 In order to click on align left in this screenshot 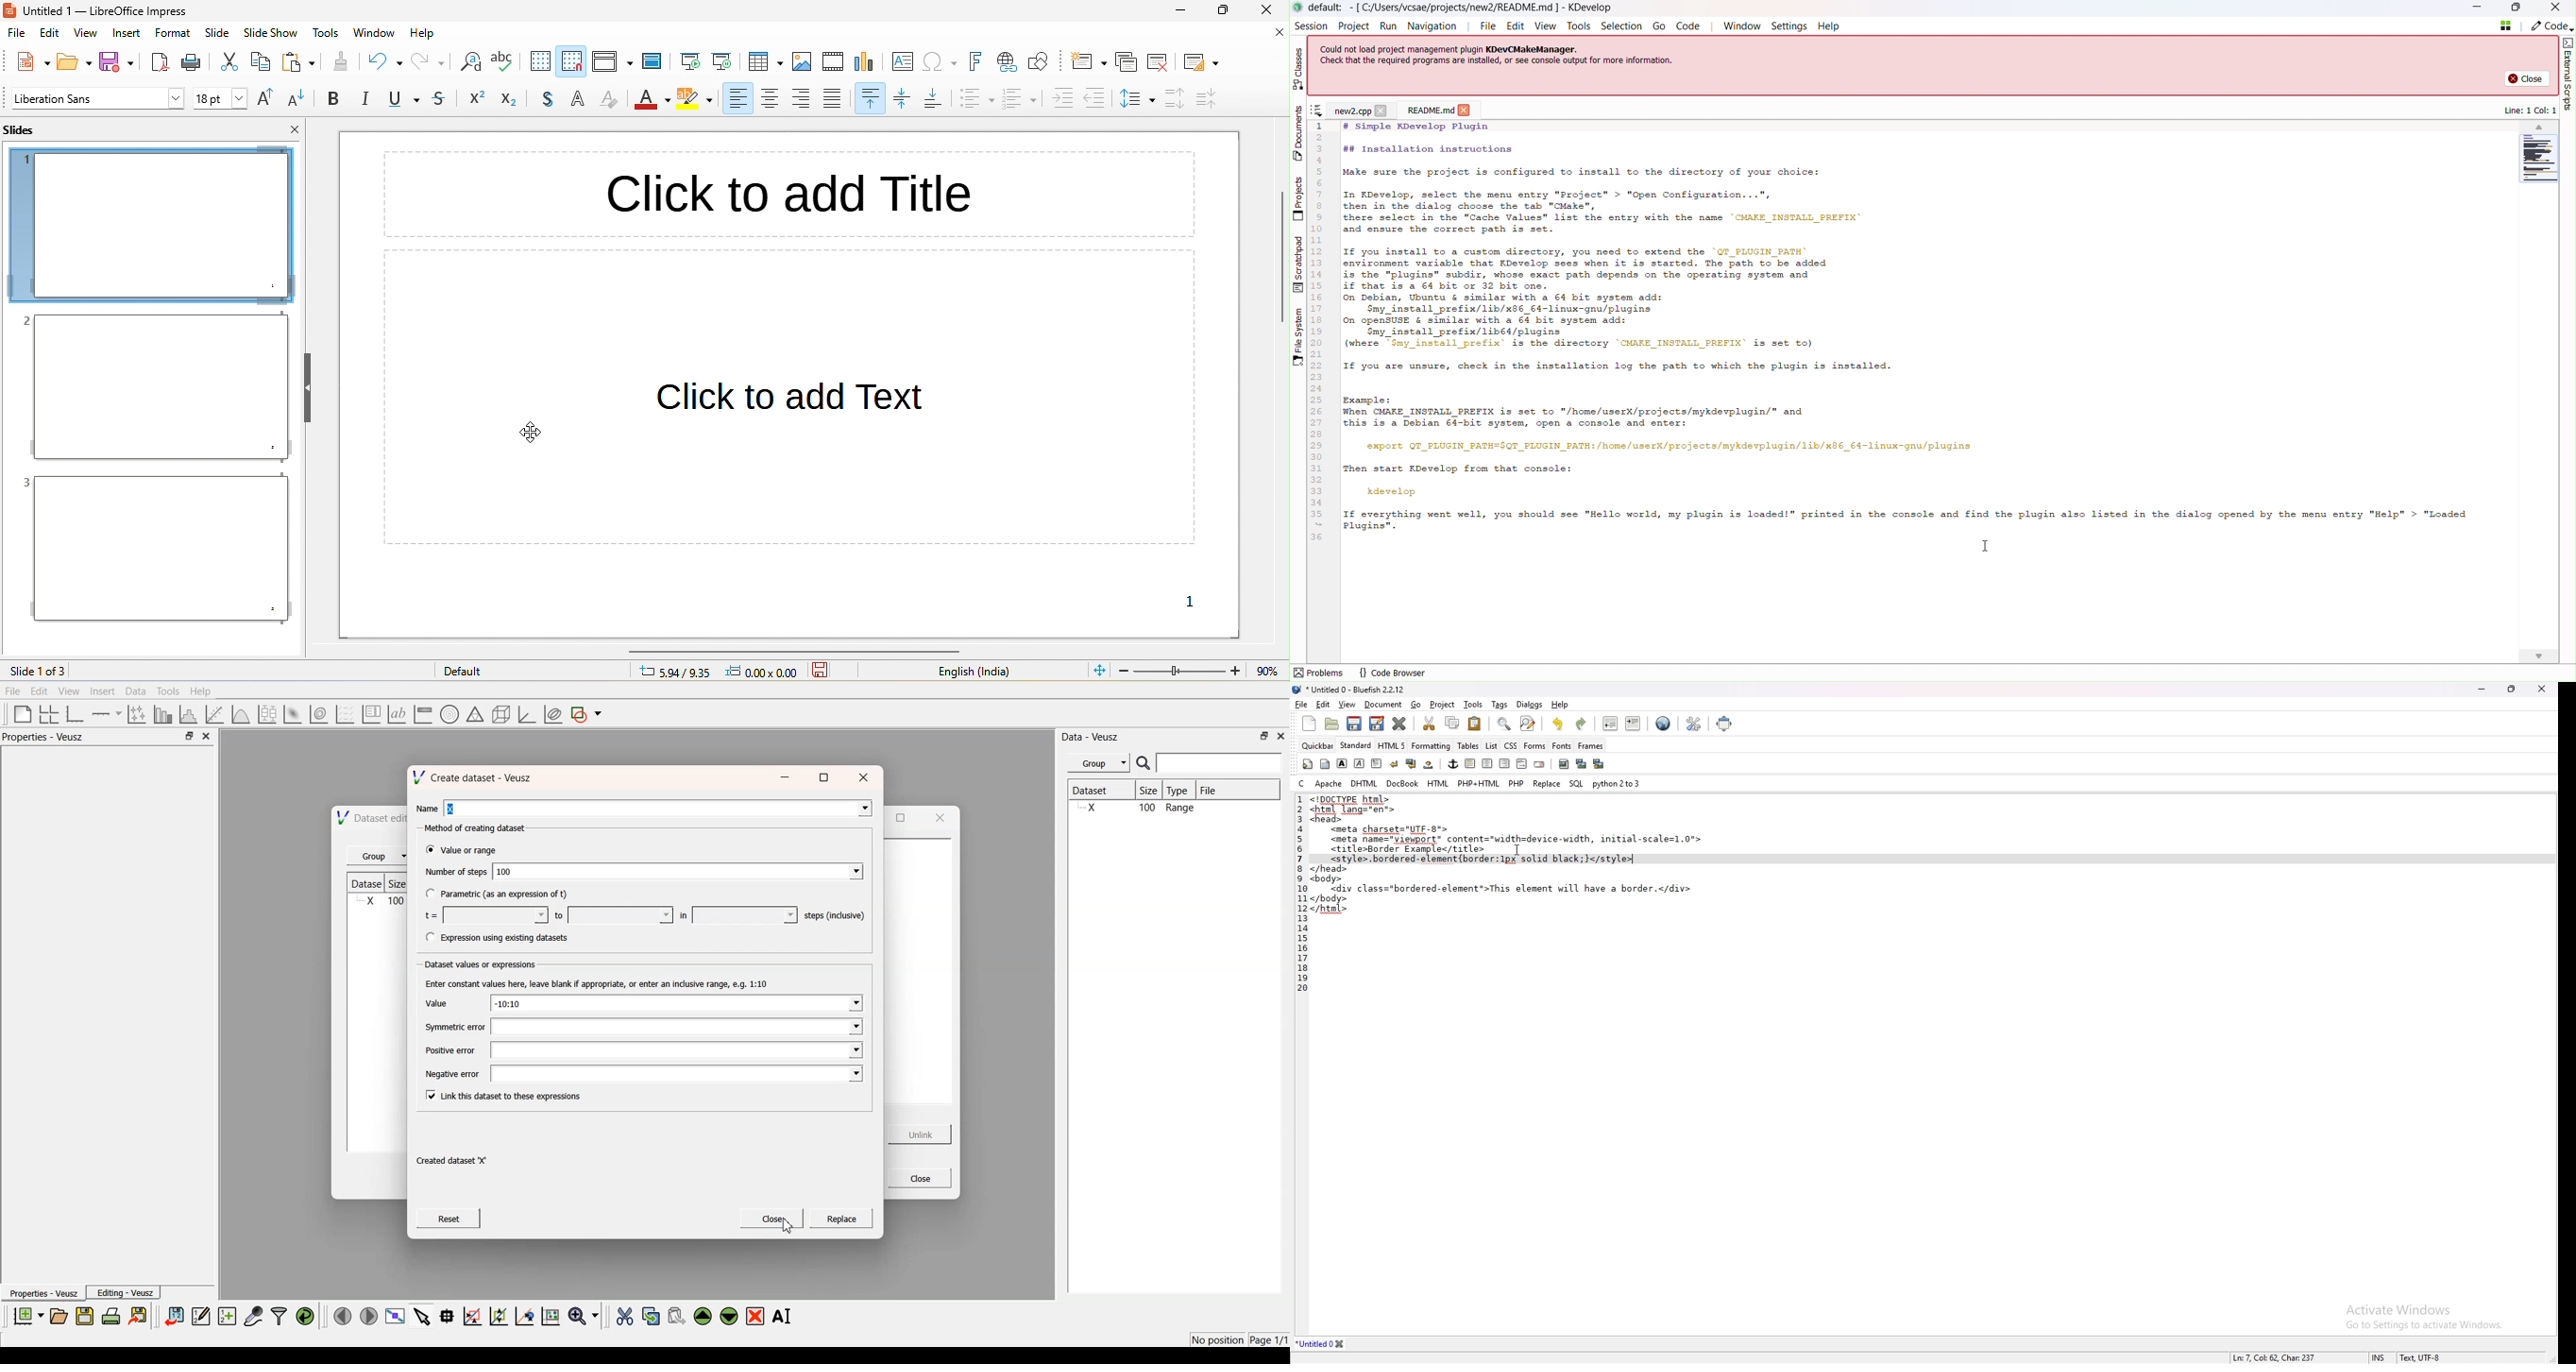, I will do `click(736, 99)`.